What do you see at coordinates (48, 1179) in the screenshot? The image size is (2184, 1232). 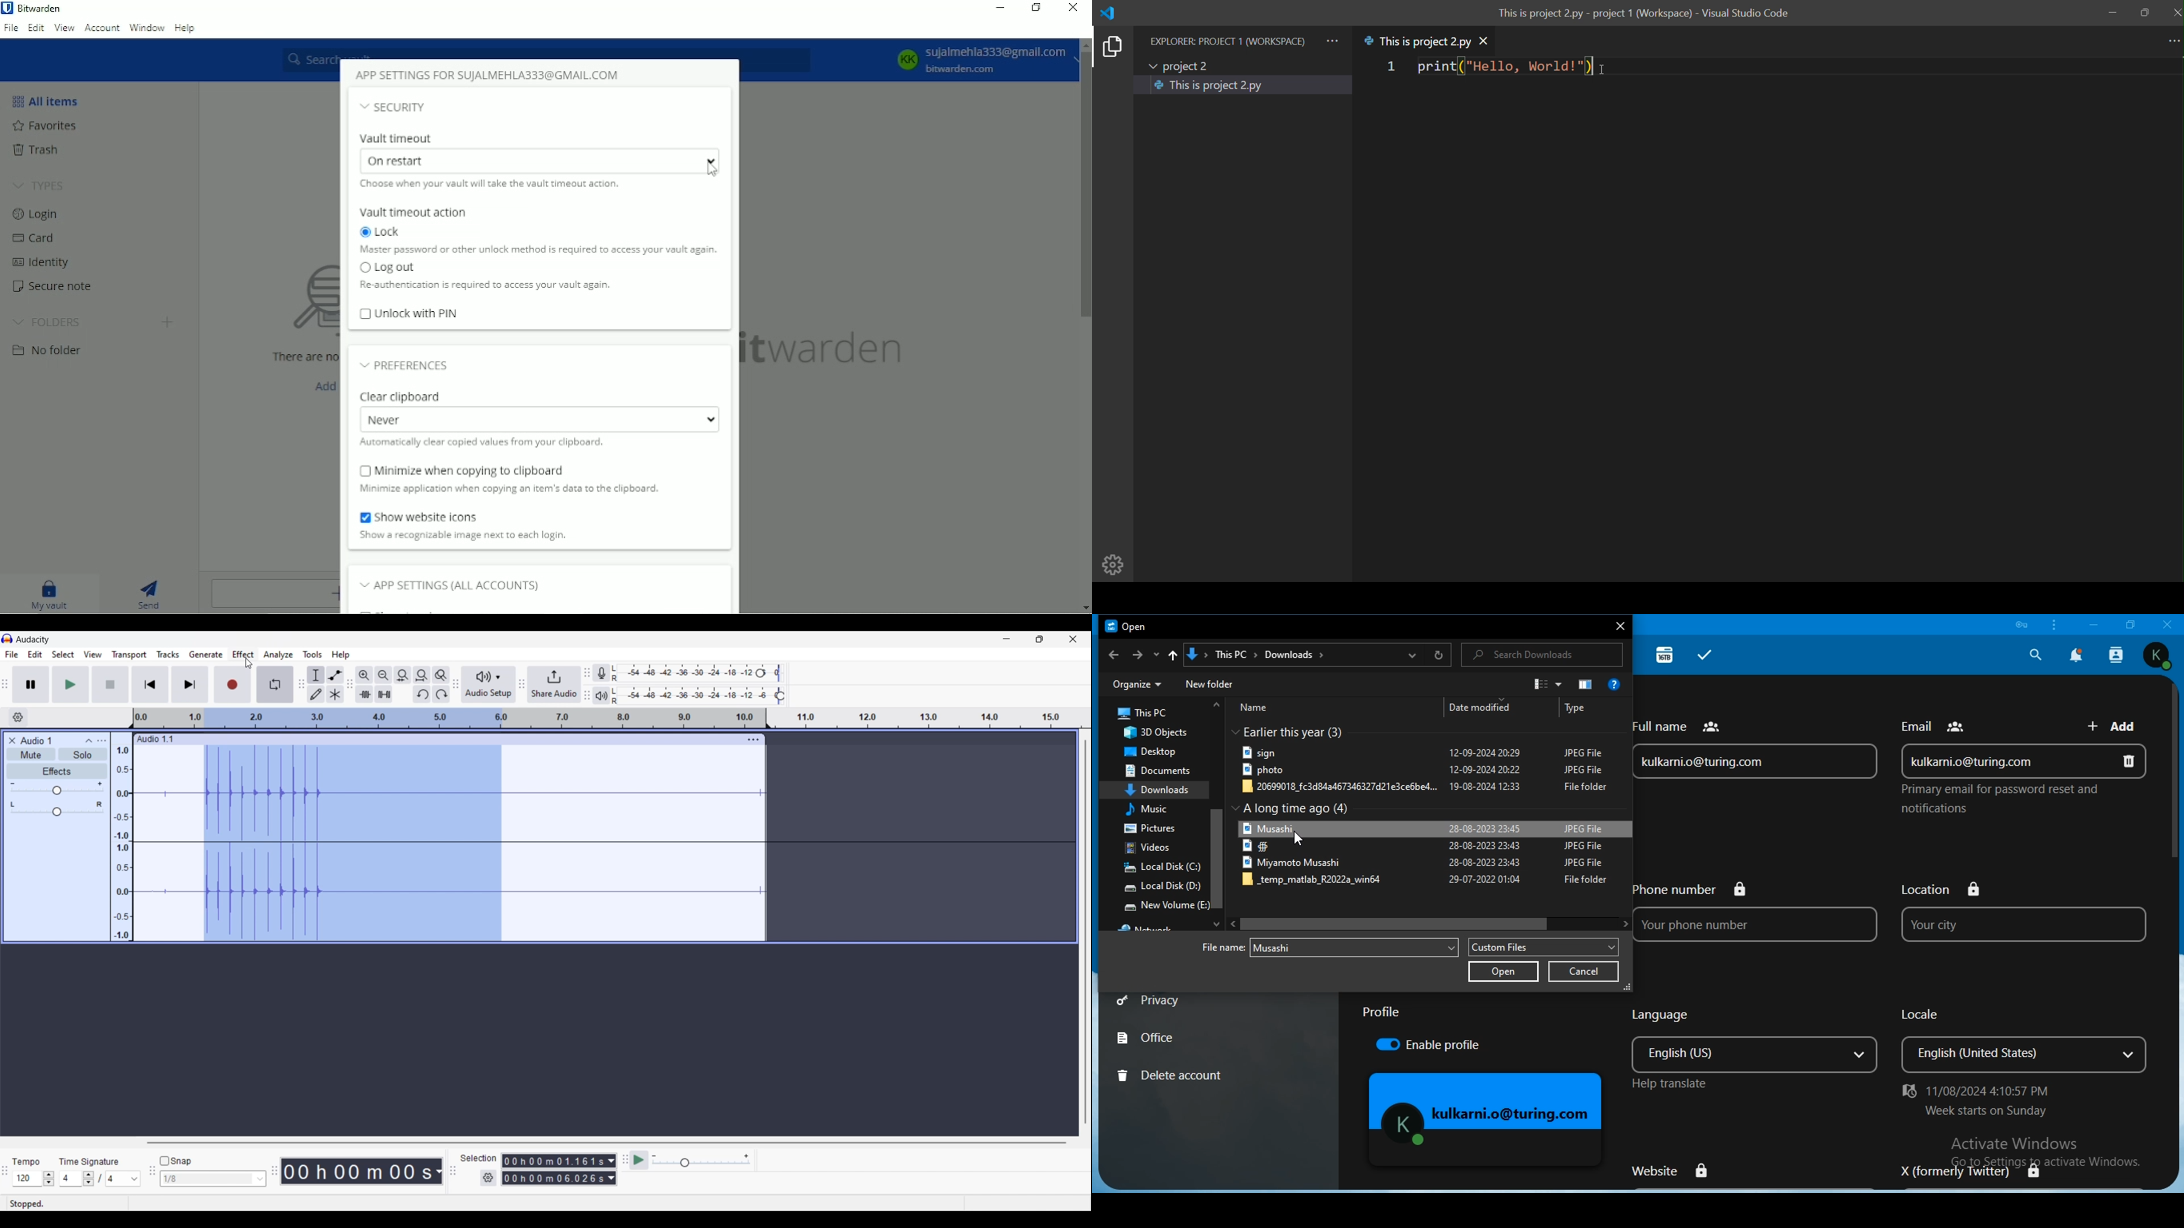 I see `Increase/Decrease tempo` at bounding box center [48, 1179].